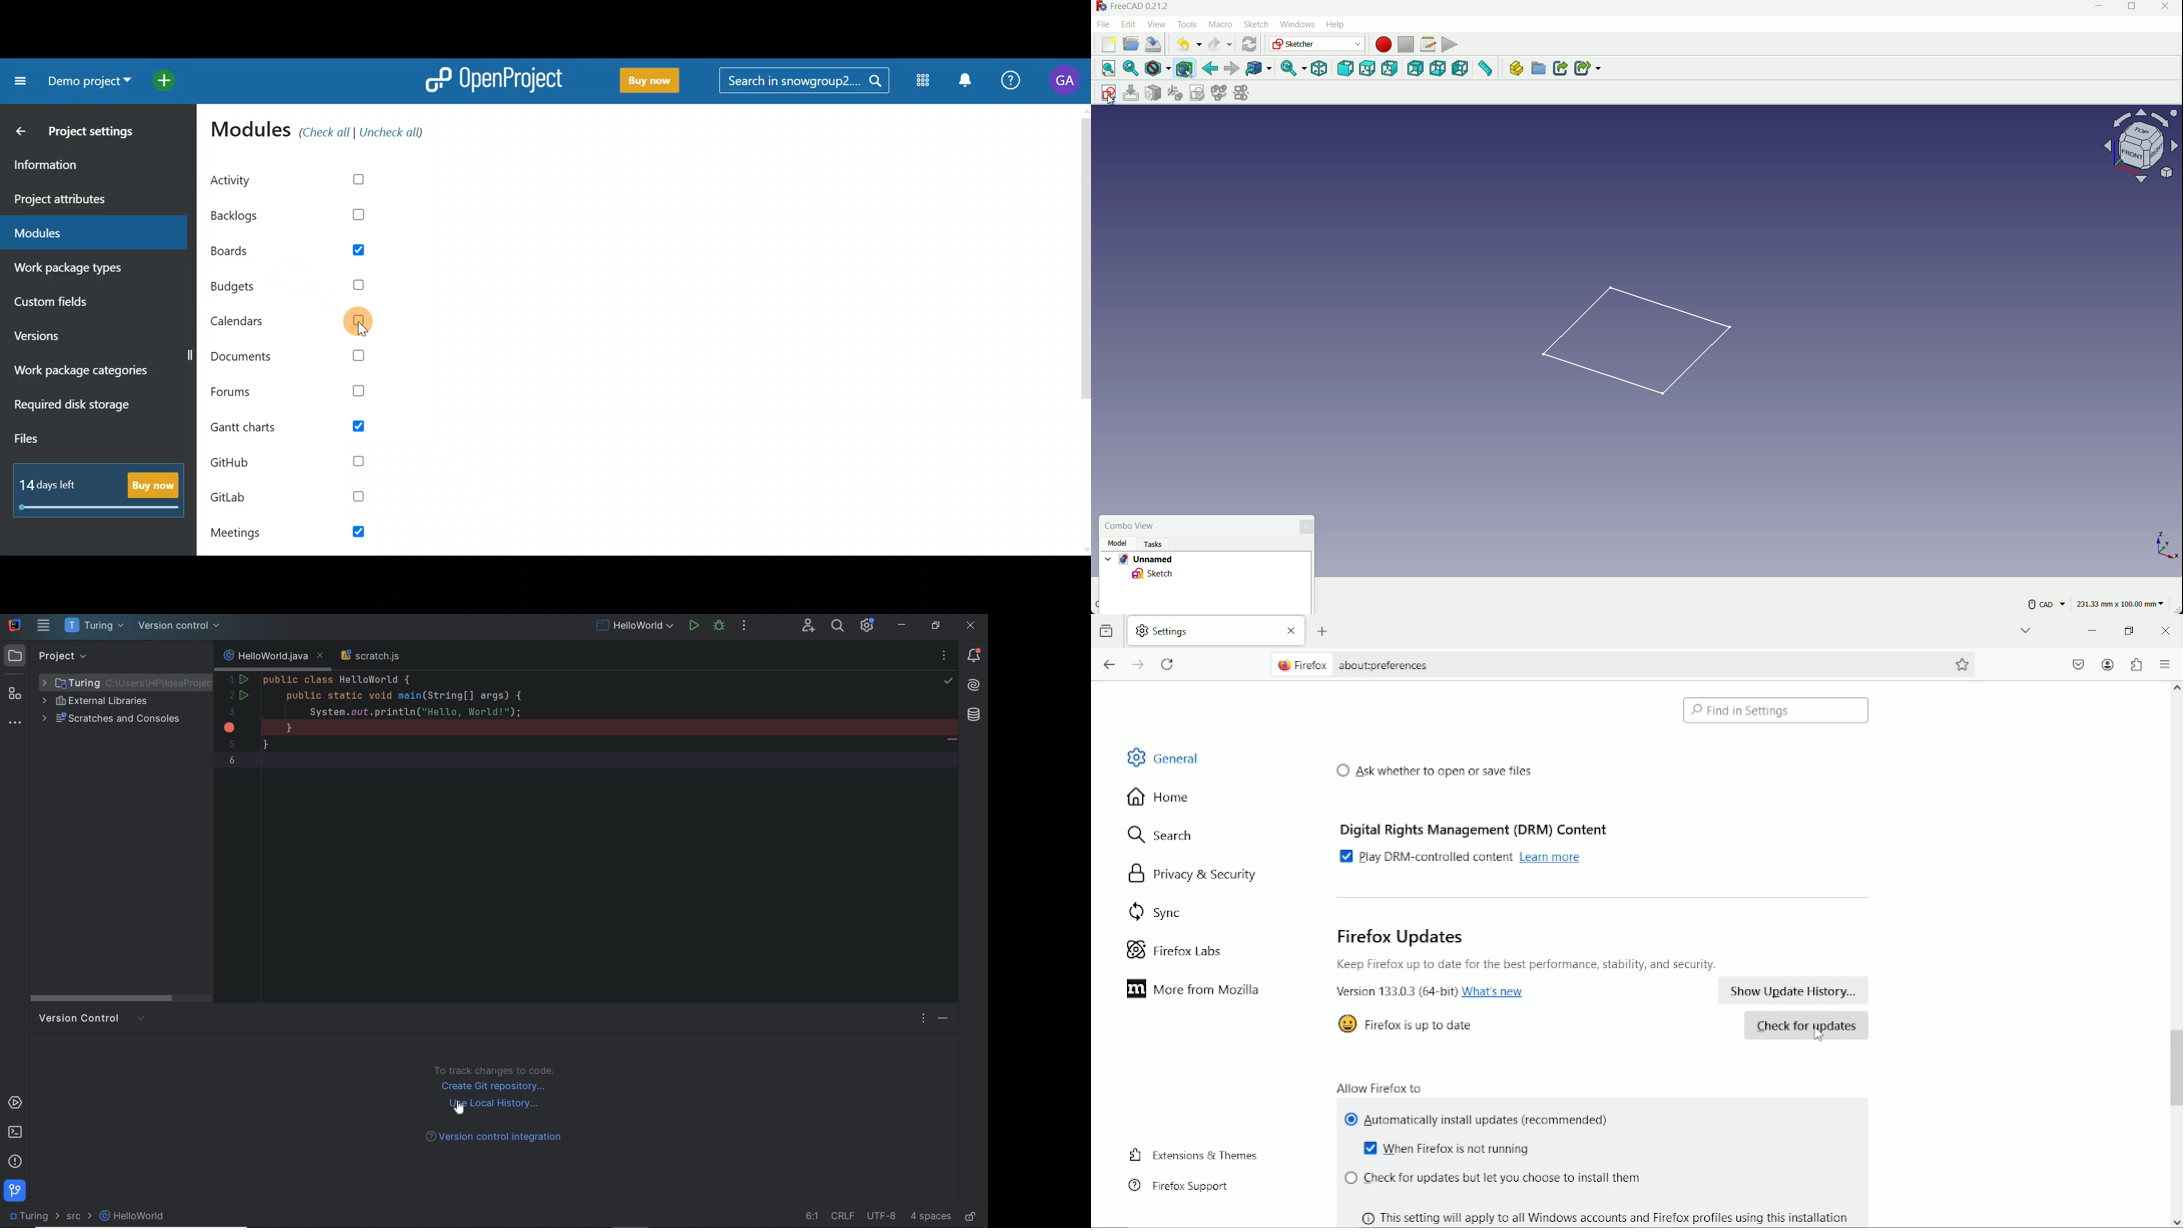  I want to click on redo, so click(1220, 44).